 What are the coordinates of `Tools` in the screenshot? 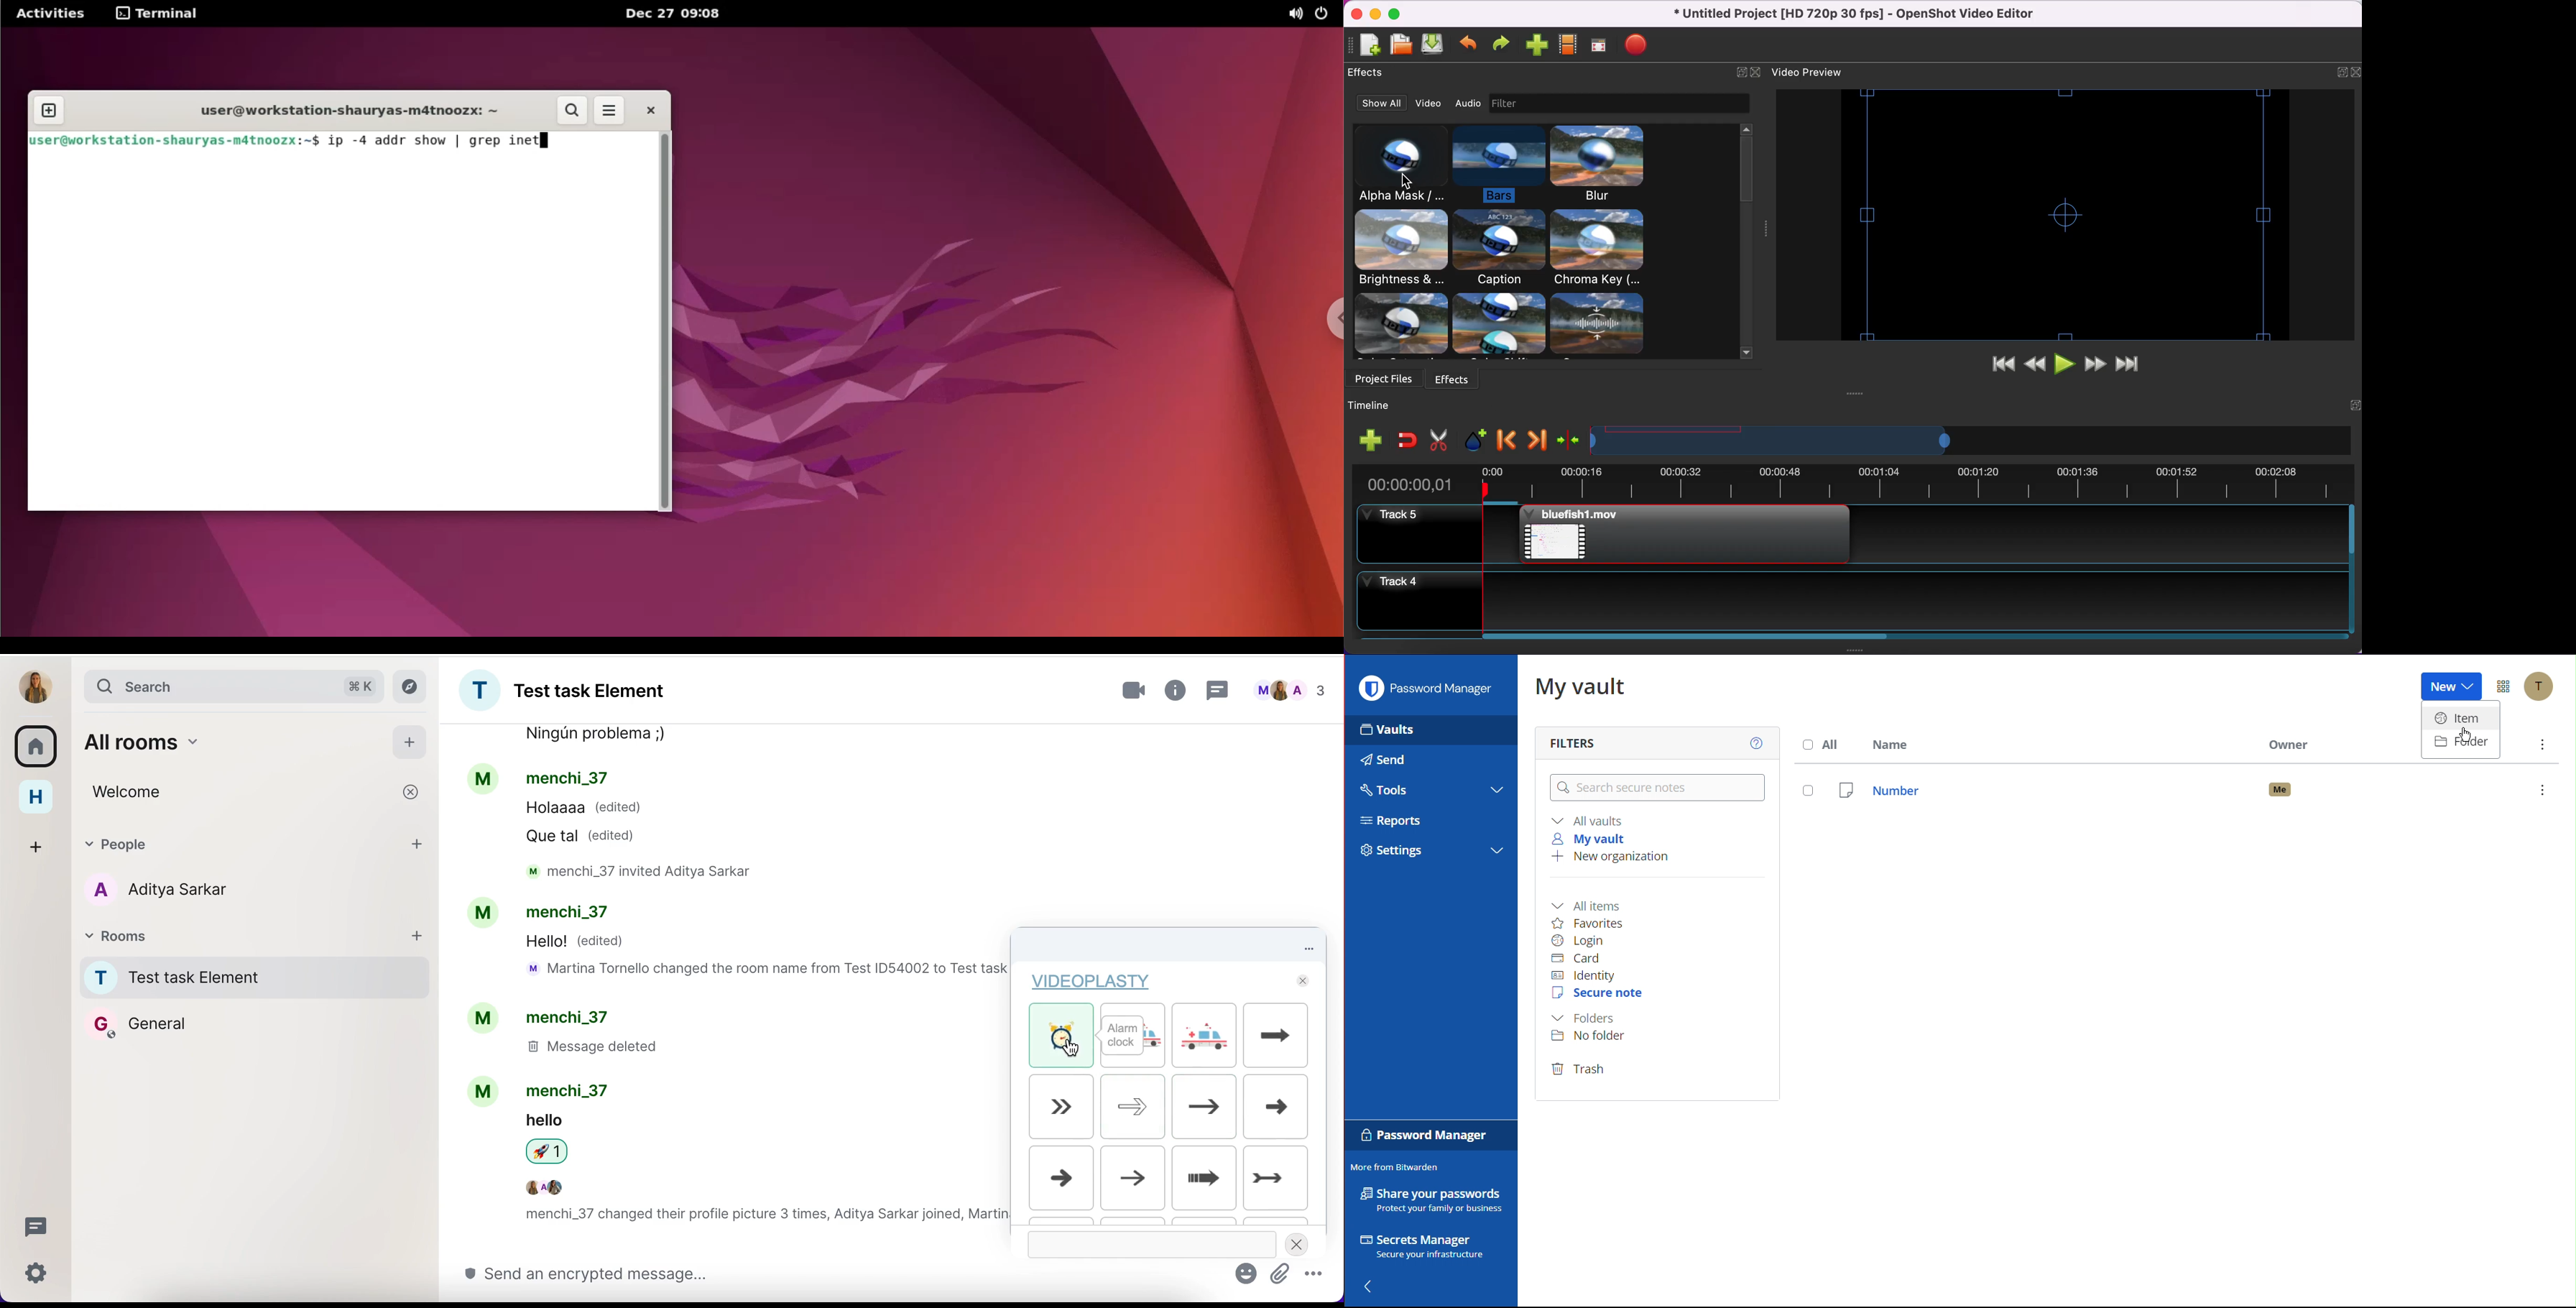 It's located at (1382, 788).